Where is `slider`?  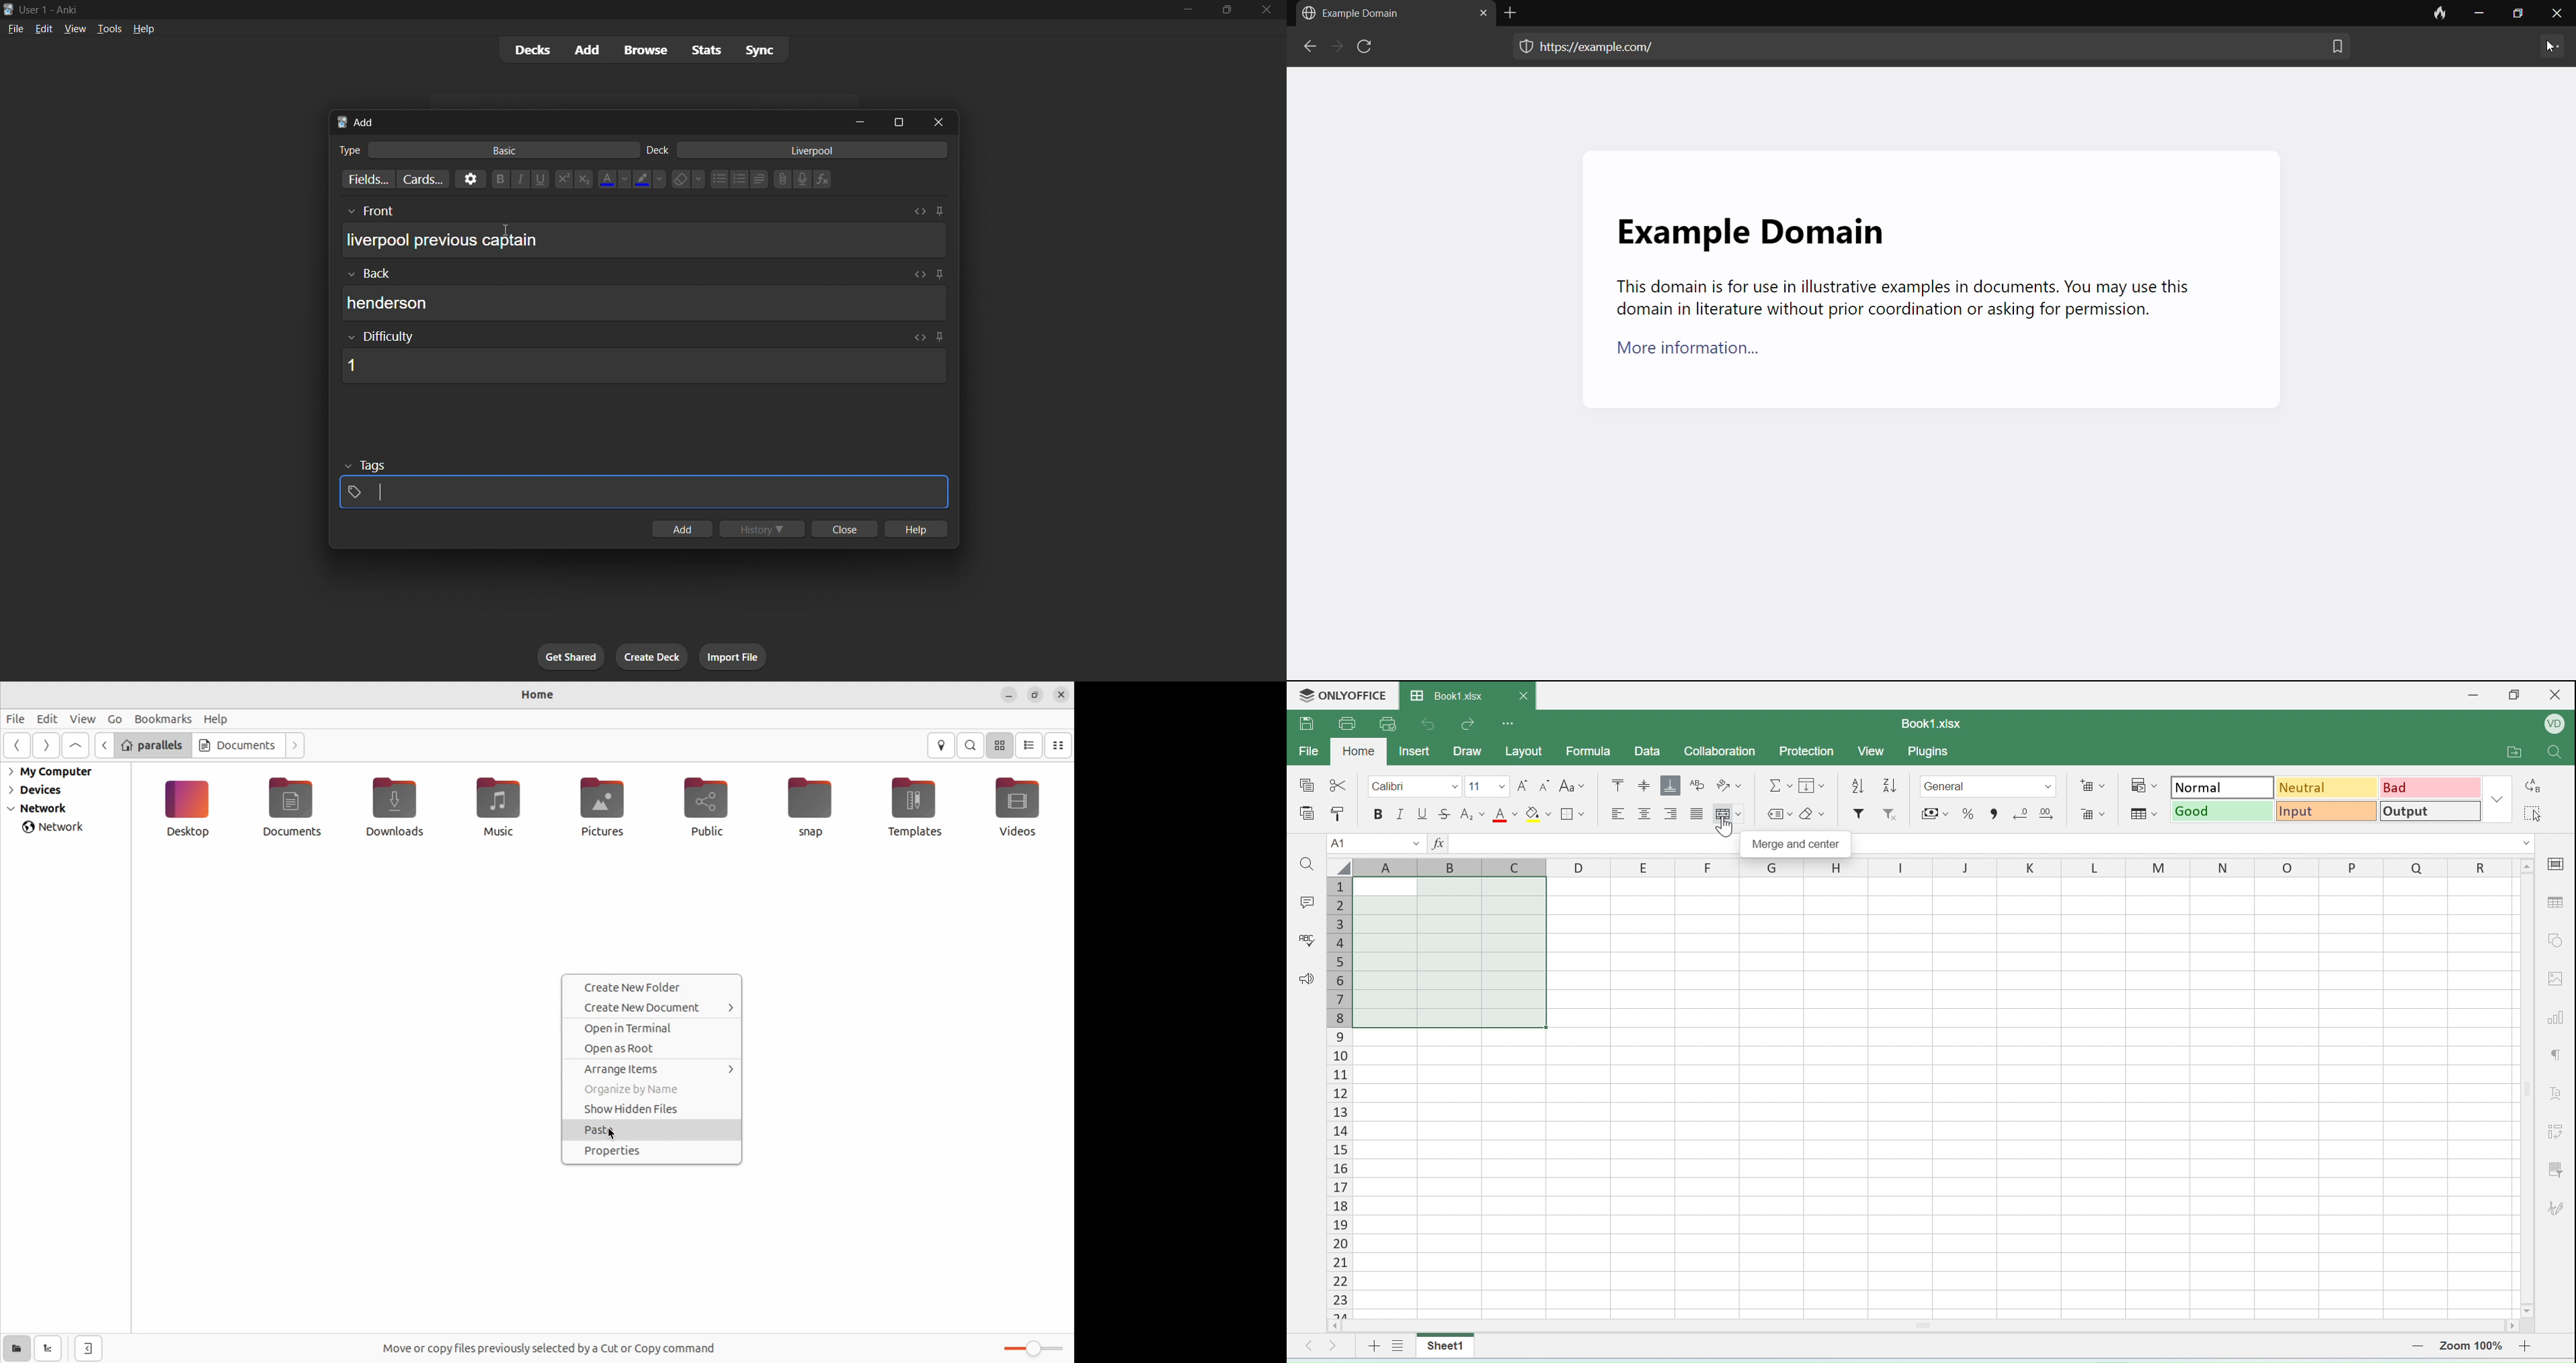 slider is located at coordinates (1036, 1348).